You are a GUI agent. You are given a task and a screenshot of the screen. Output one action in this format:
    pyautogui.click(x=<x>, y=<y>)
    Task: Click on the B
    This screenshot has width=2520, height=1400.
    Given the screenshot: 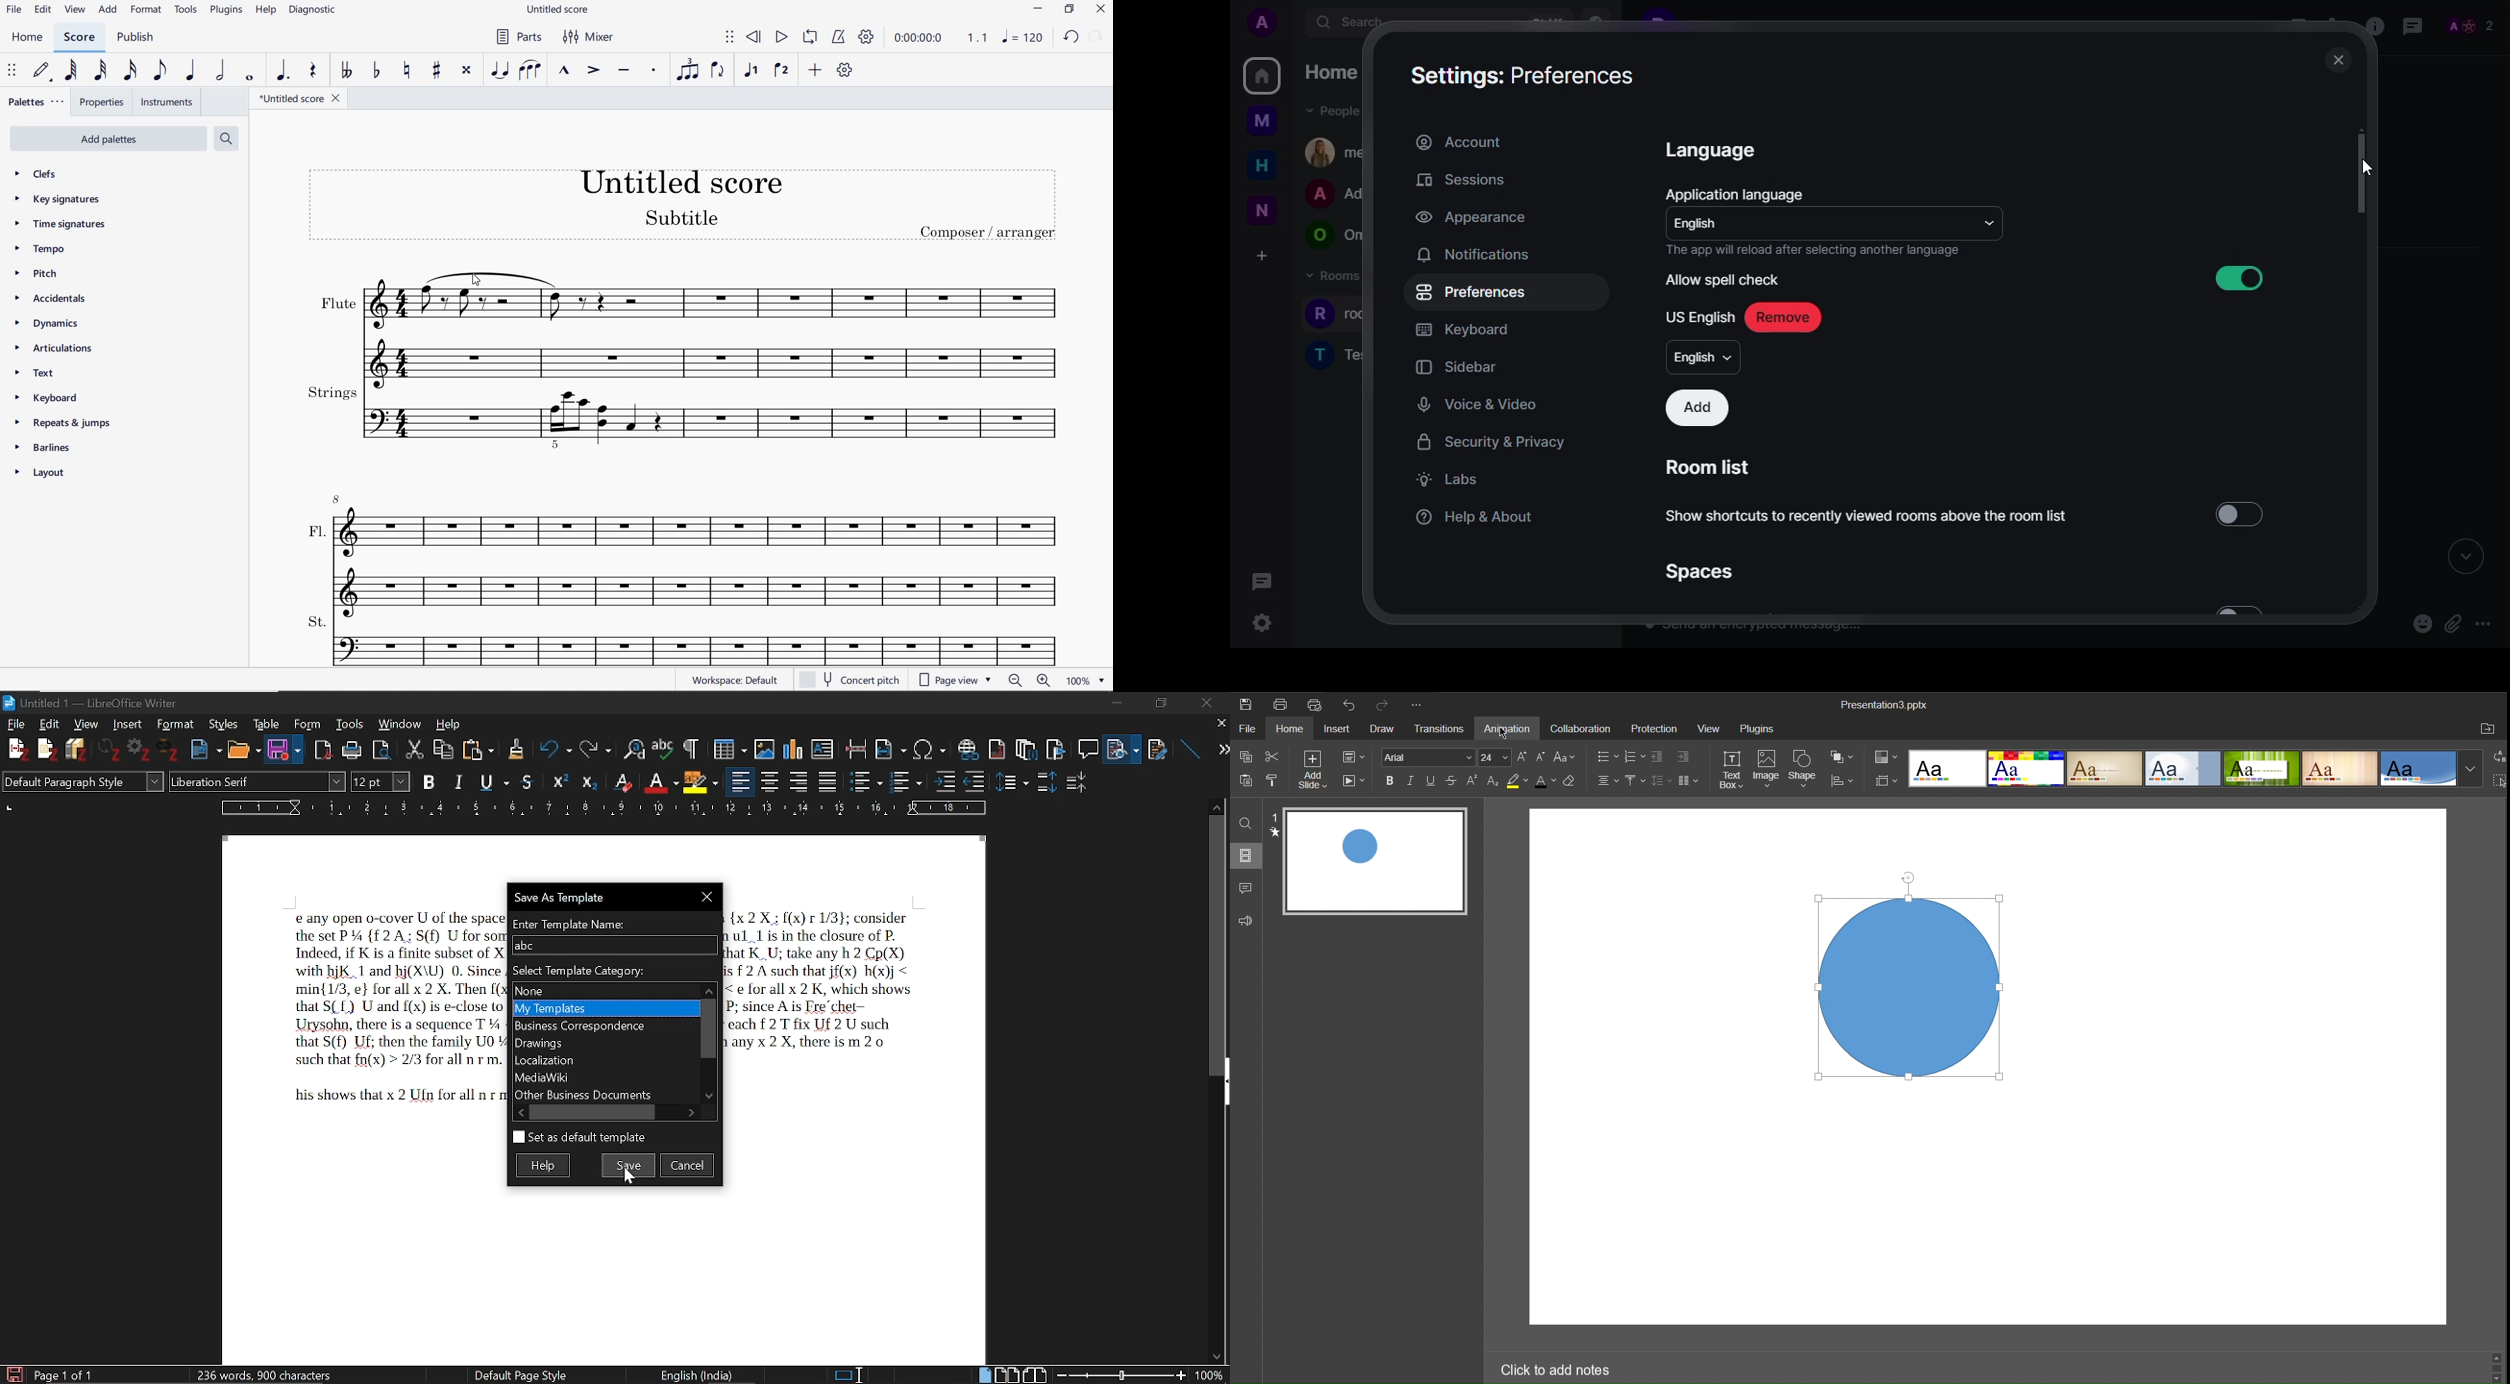 What is the action you would take?
    pyautogui.click(x=430, y=780)
    